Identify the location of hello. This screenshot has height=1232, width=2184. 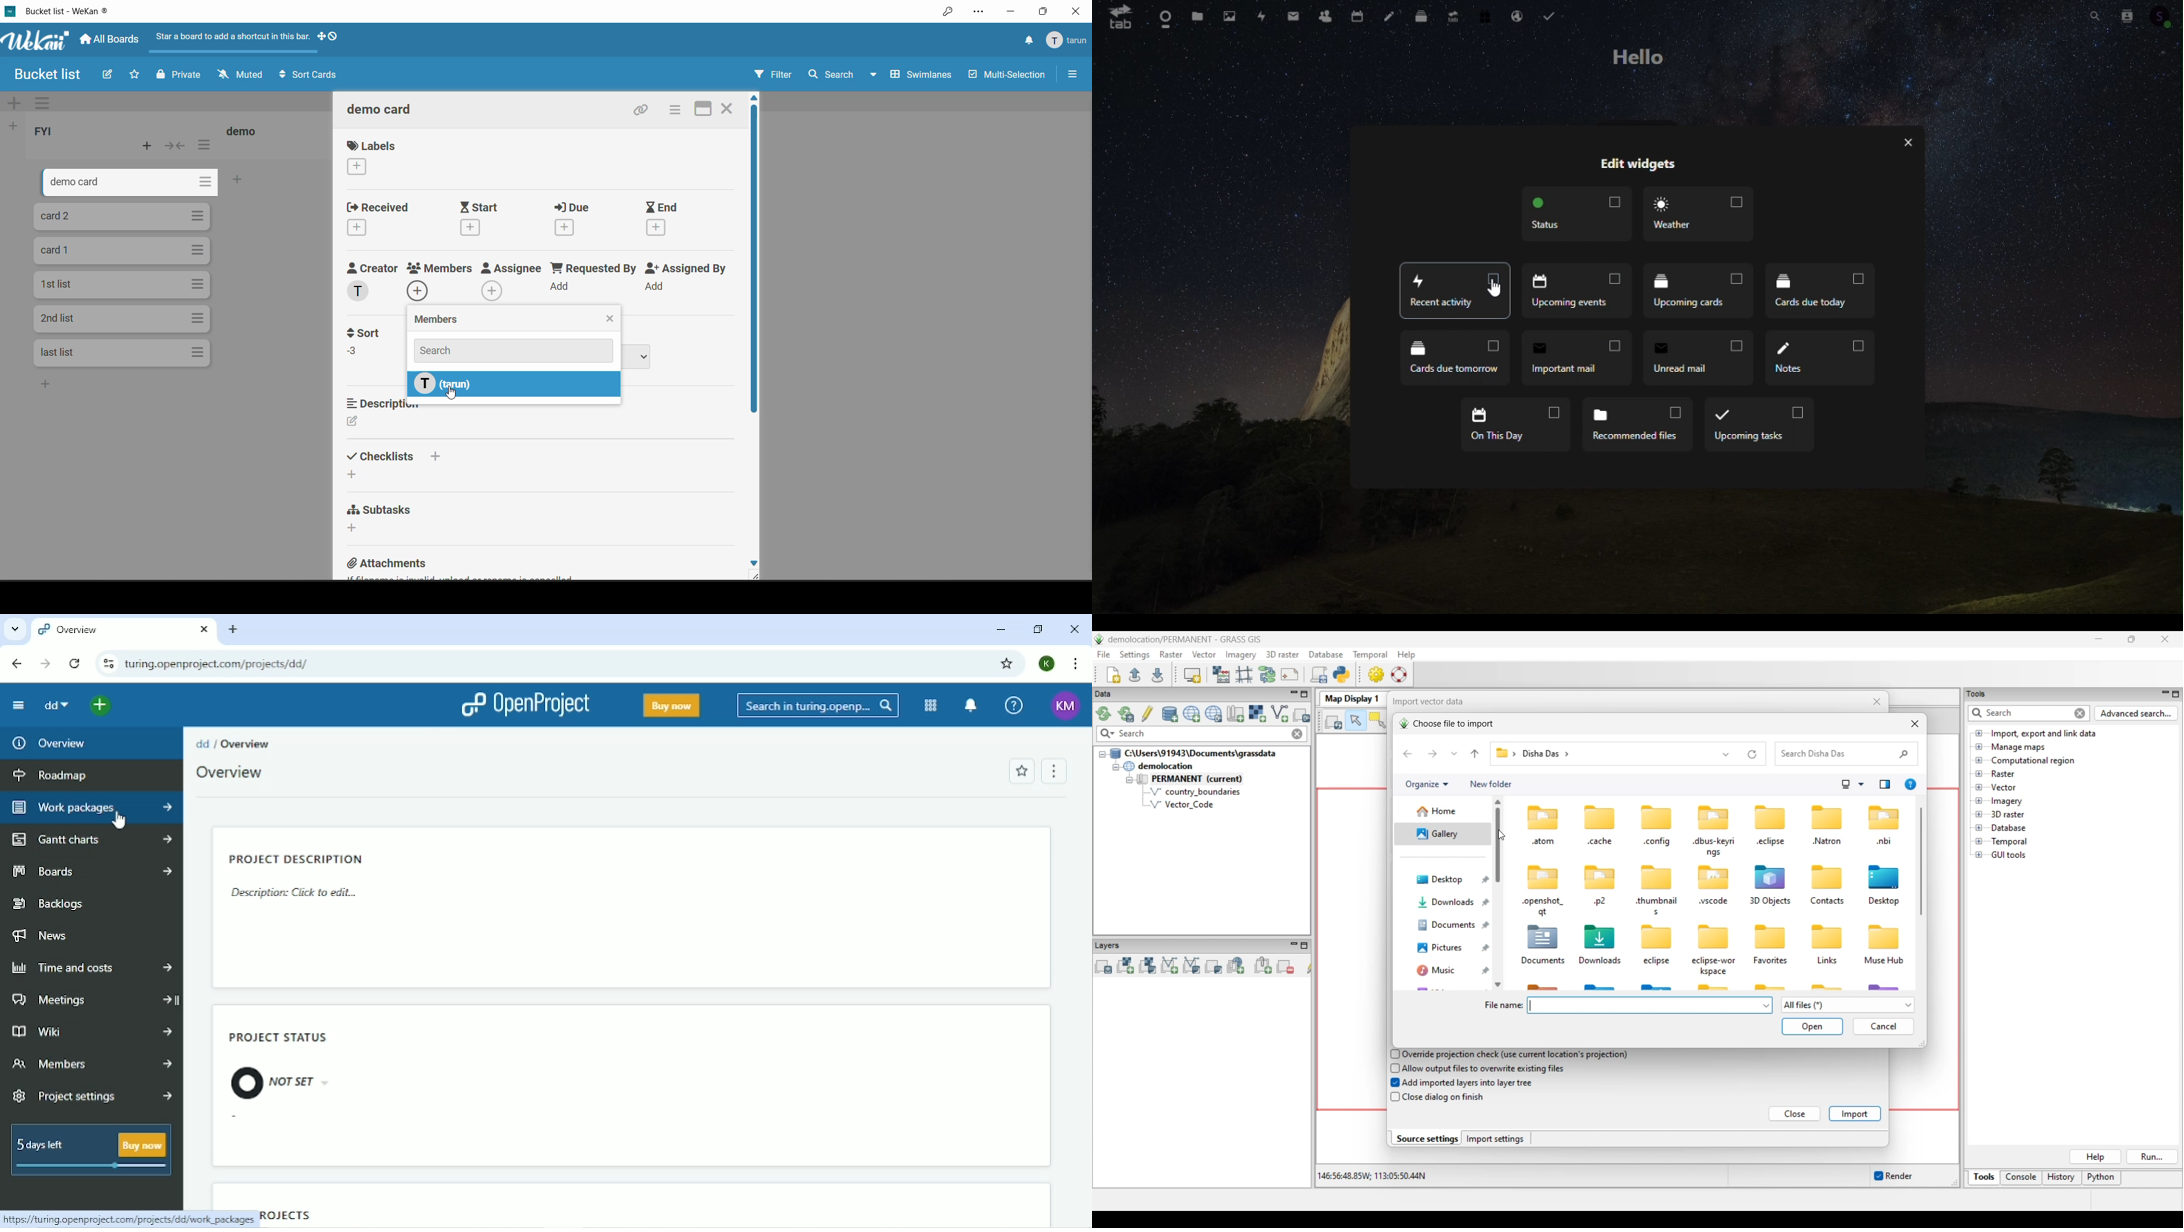
(1639, 56).